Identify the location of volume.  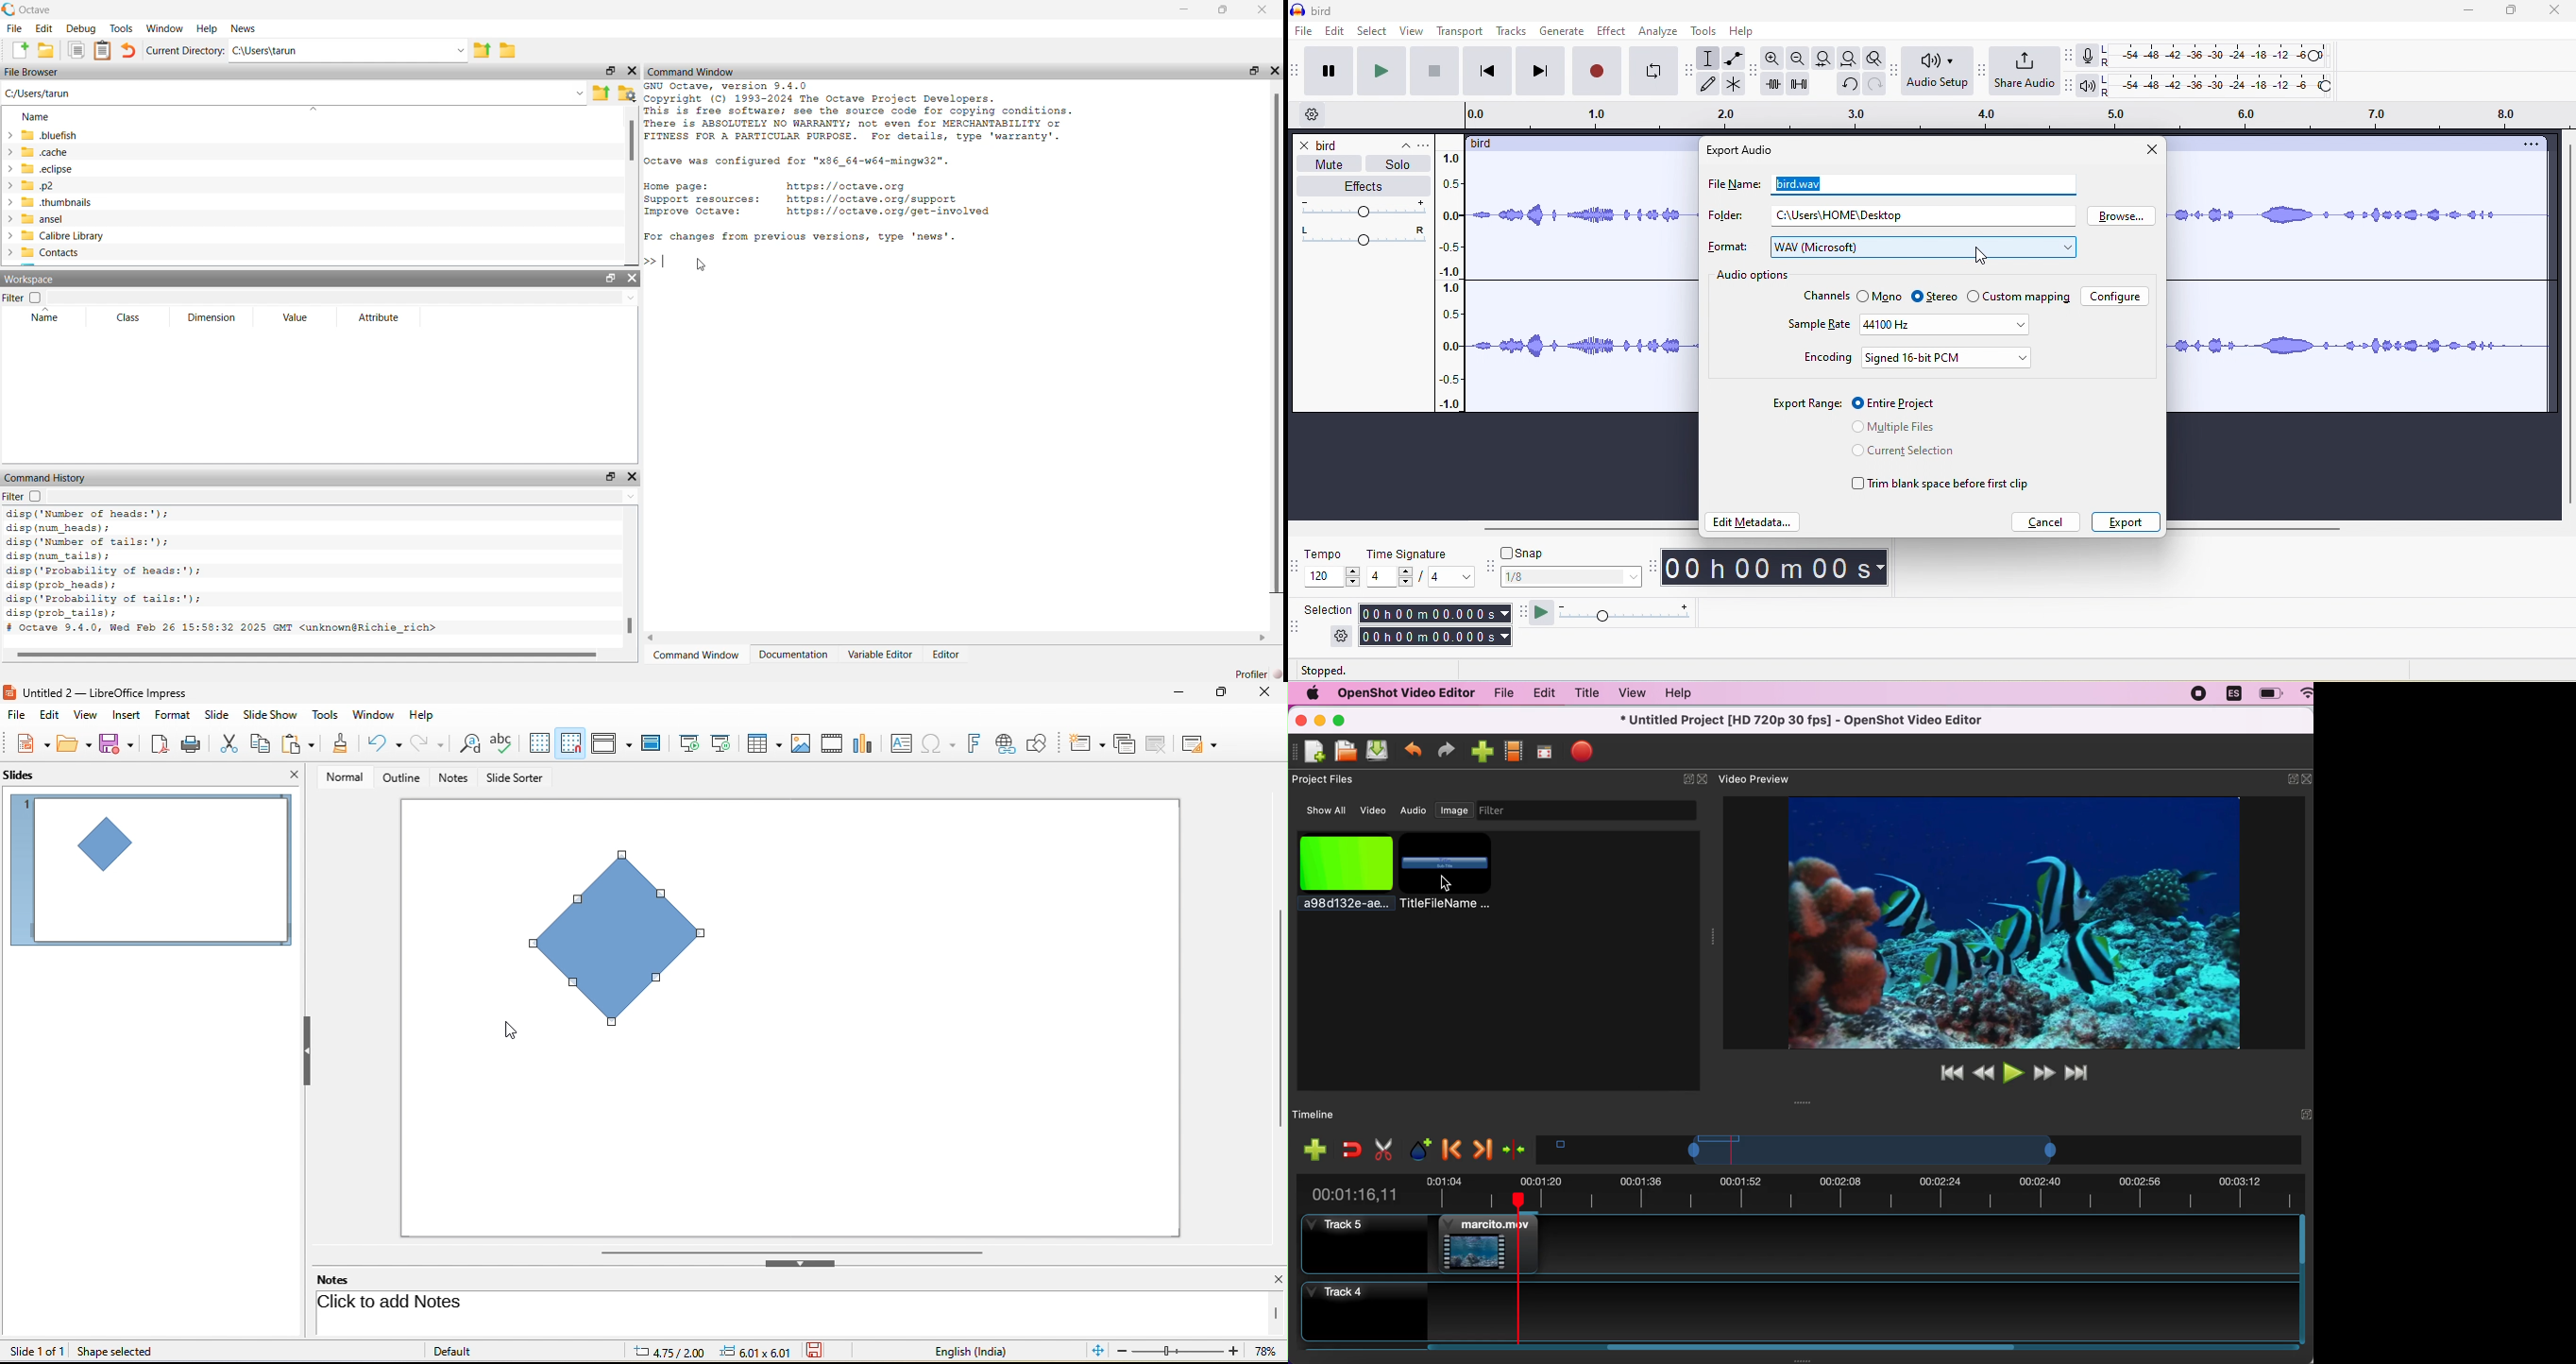
(1366, 209).